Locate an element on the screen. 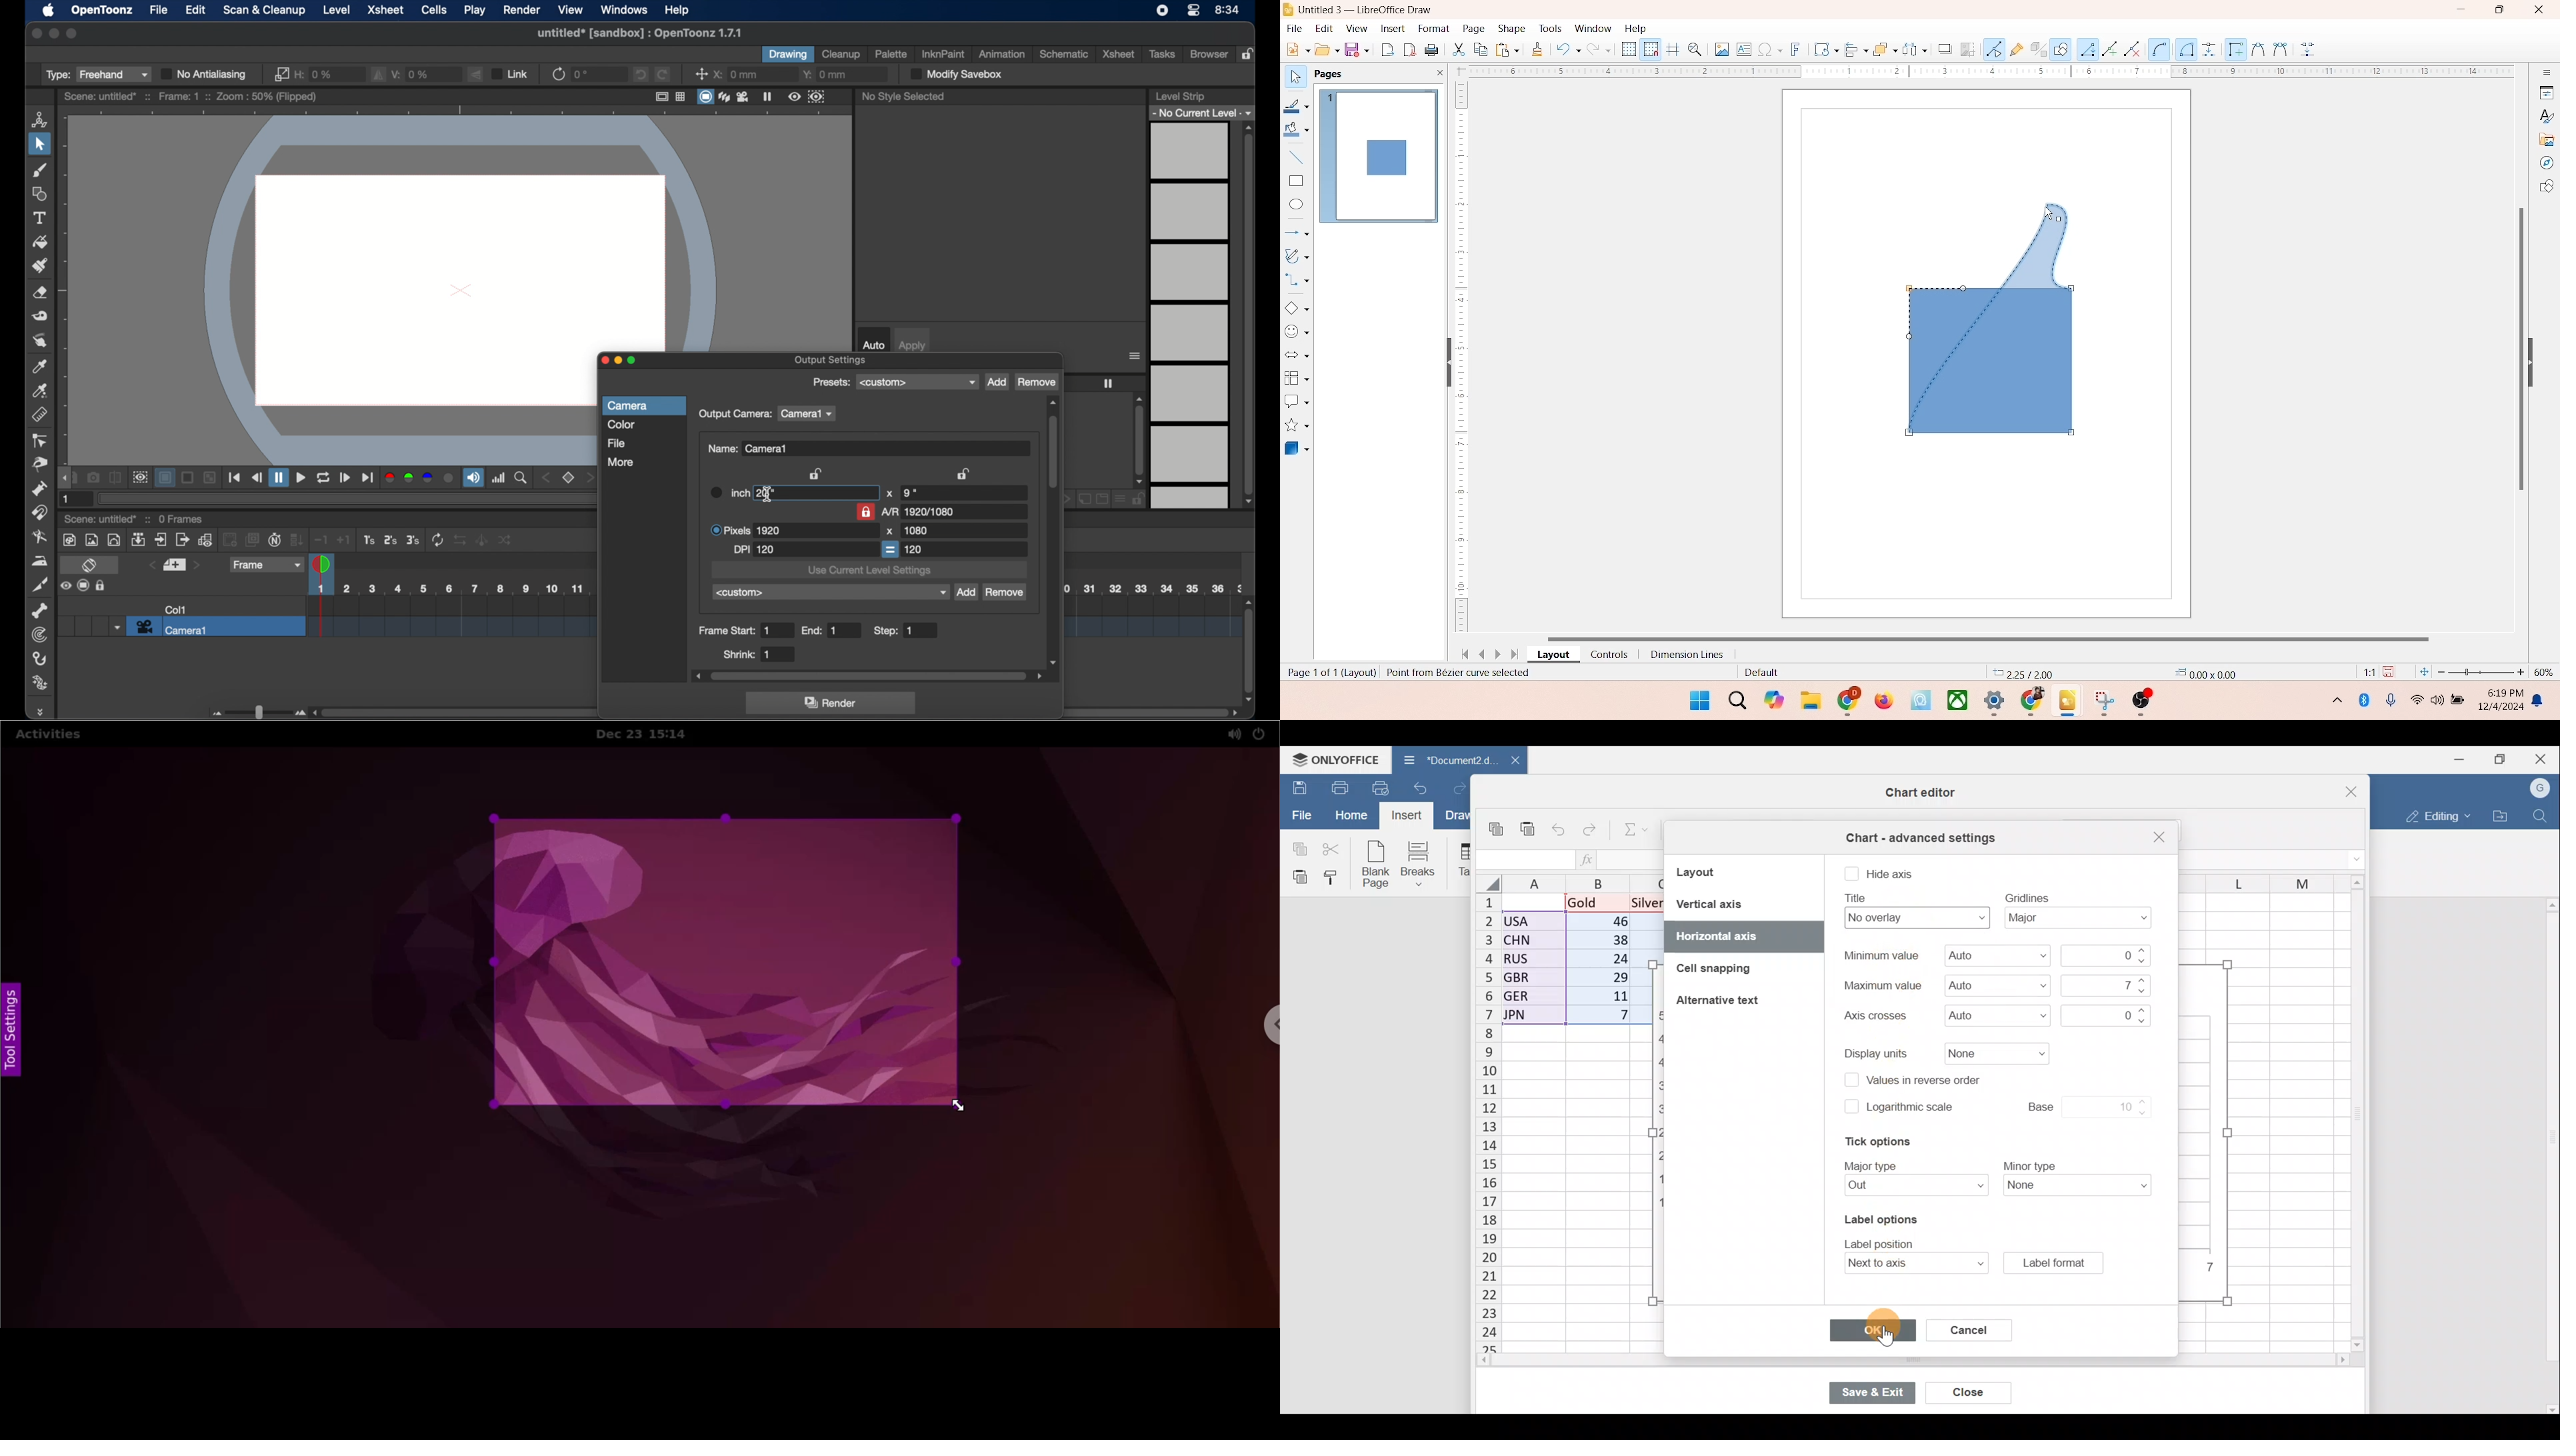 Image resolution: width=2576 pixels, height=1456 pixels.  is located at coordinates (369, 539).